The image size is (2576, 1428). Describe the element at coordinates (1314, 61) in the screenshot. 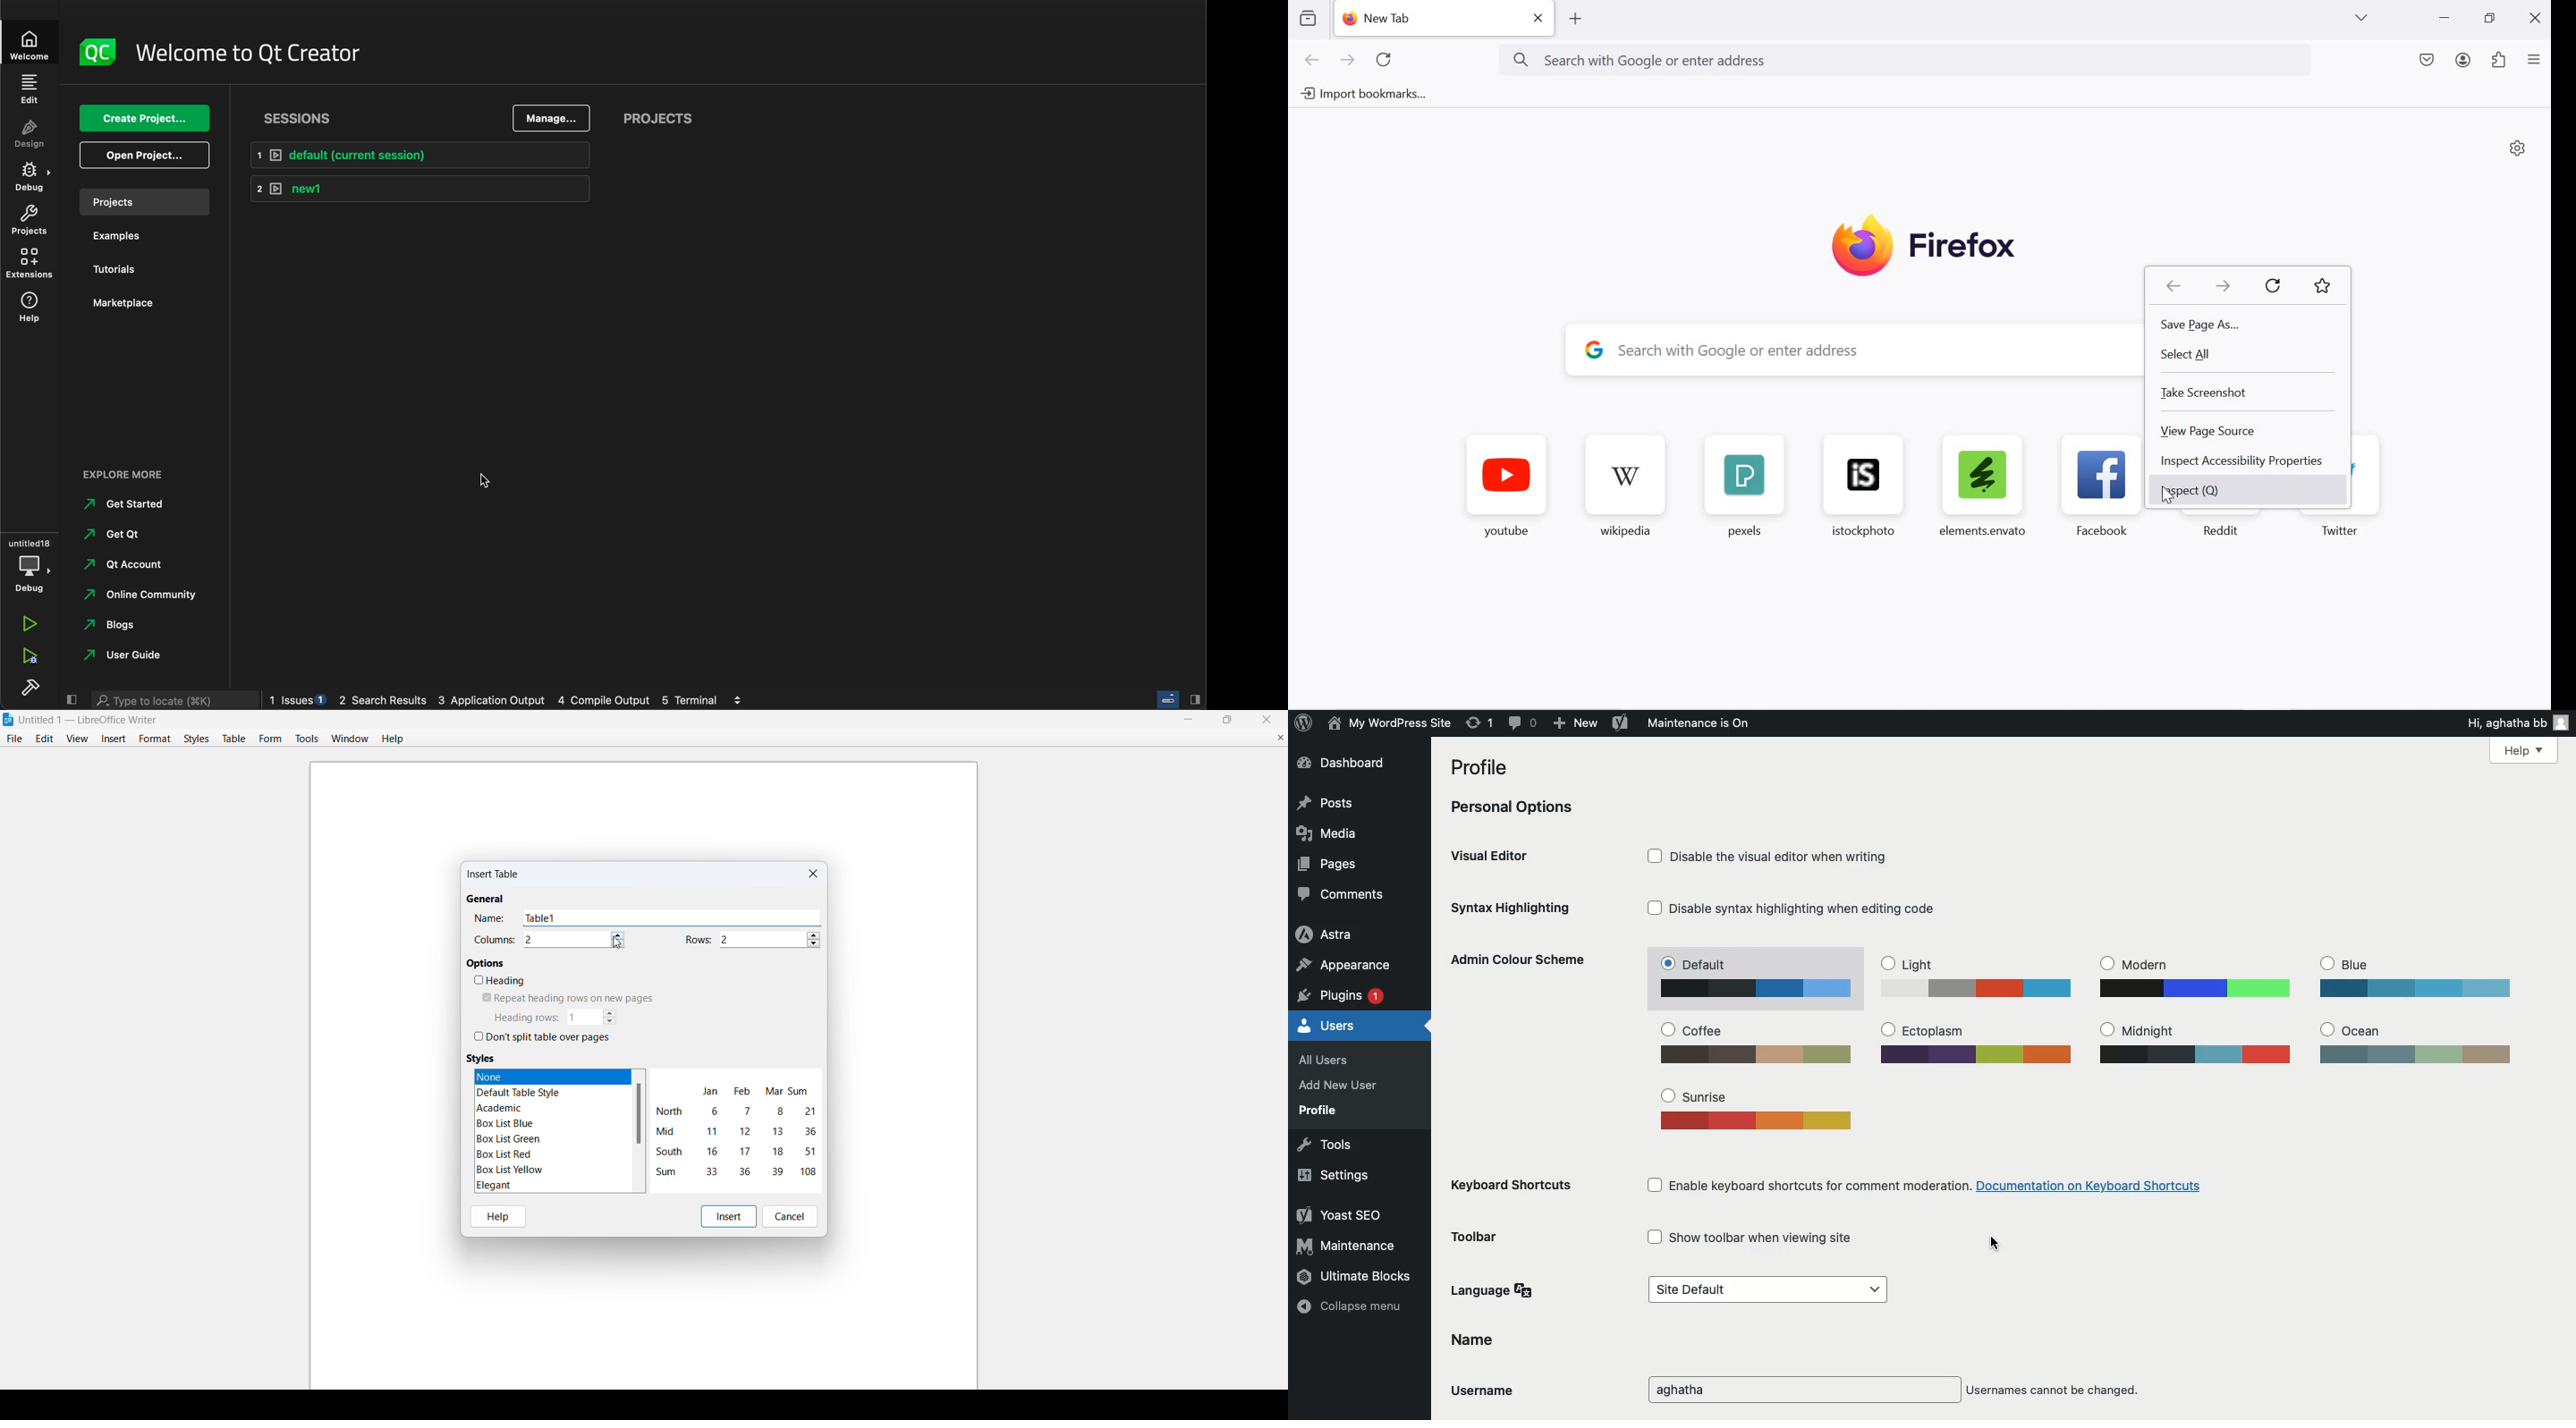

I see `previous page` at that location.